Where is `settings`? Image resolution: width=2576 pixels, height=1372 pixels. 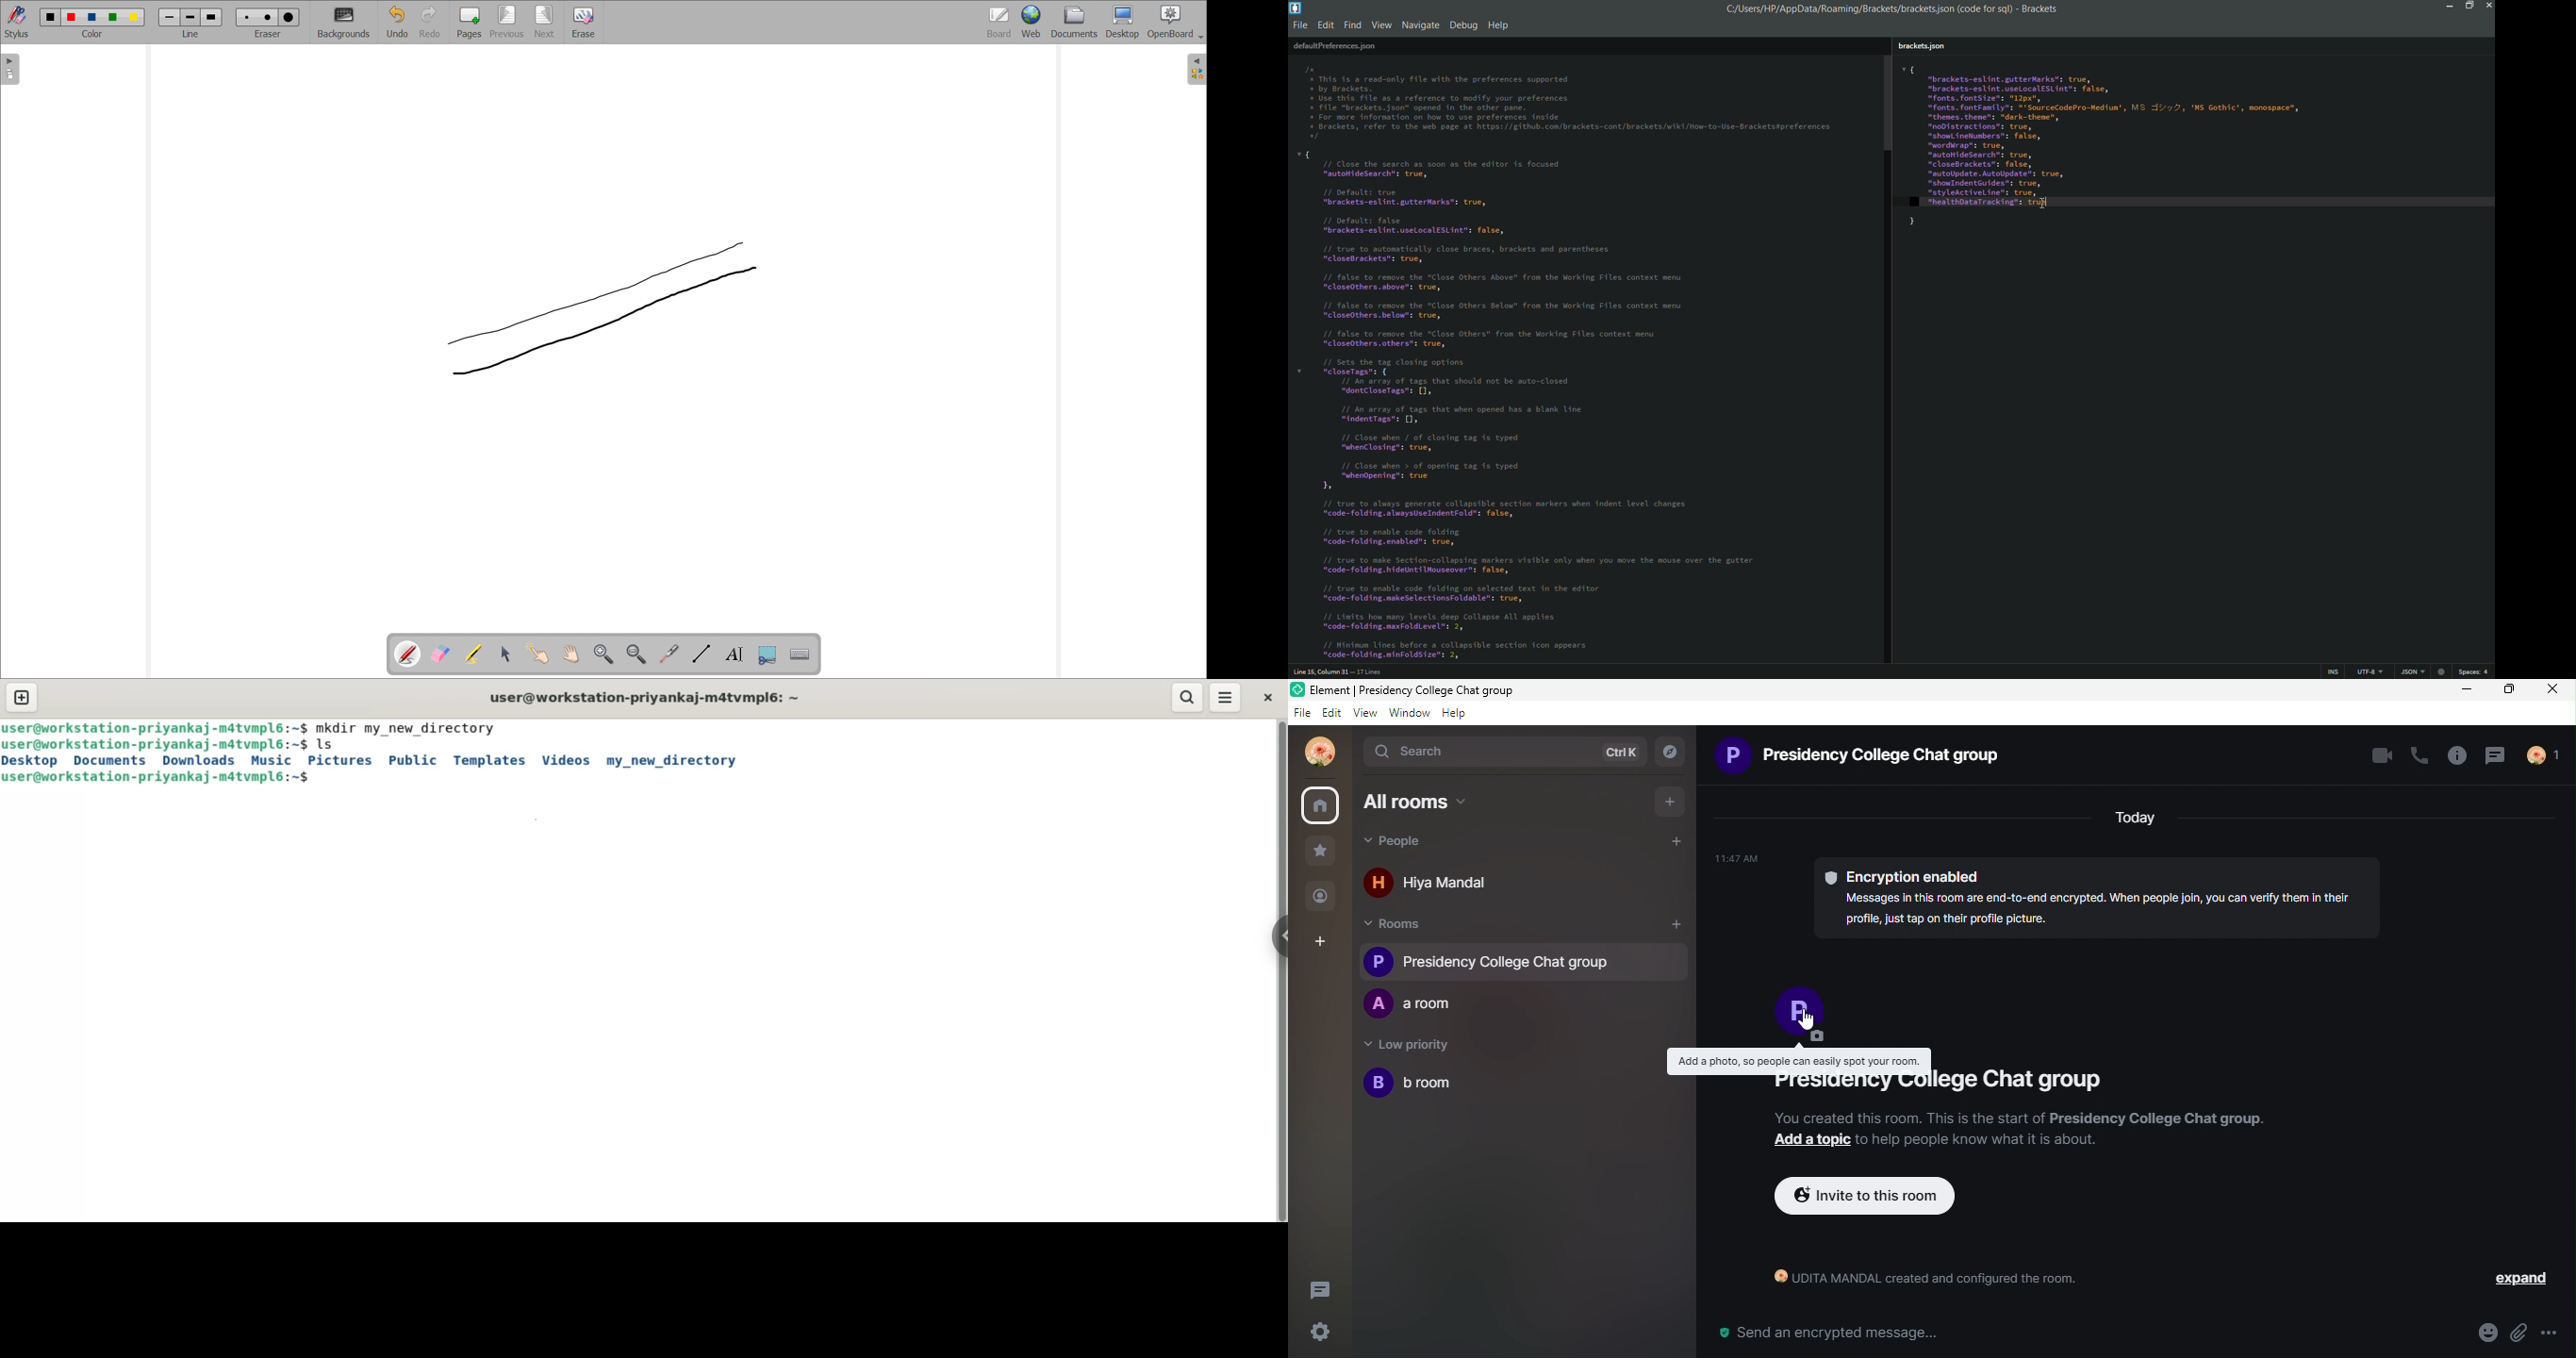 settings is located at coordinates (1317, 1333).